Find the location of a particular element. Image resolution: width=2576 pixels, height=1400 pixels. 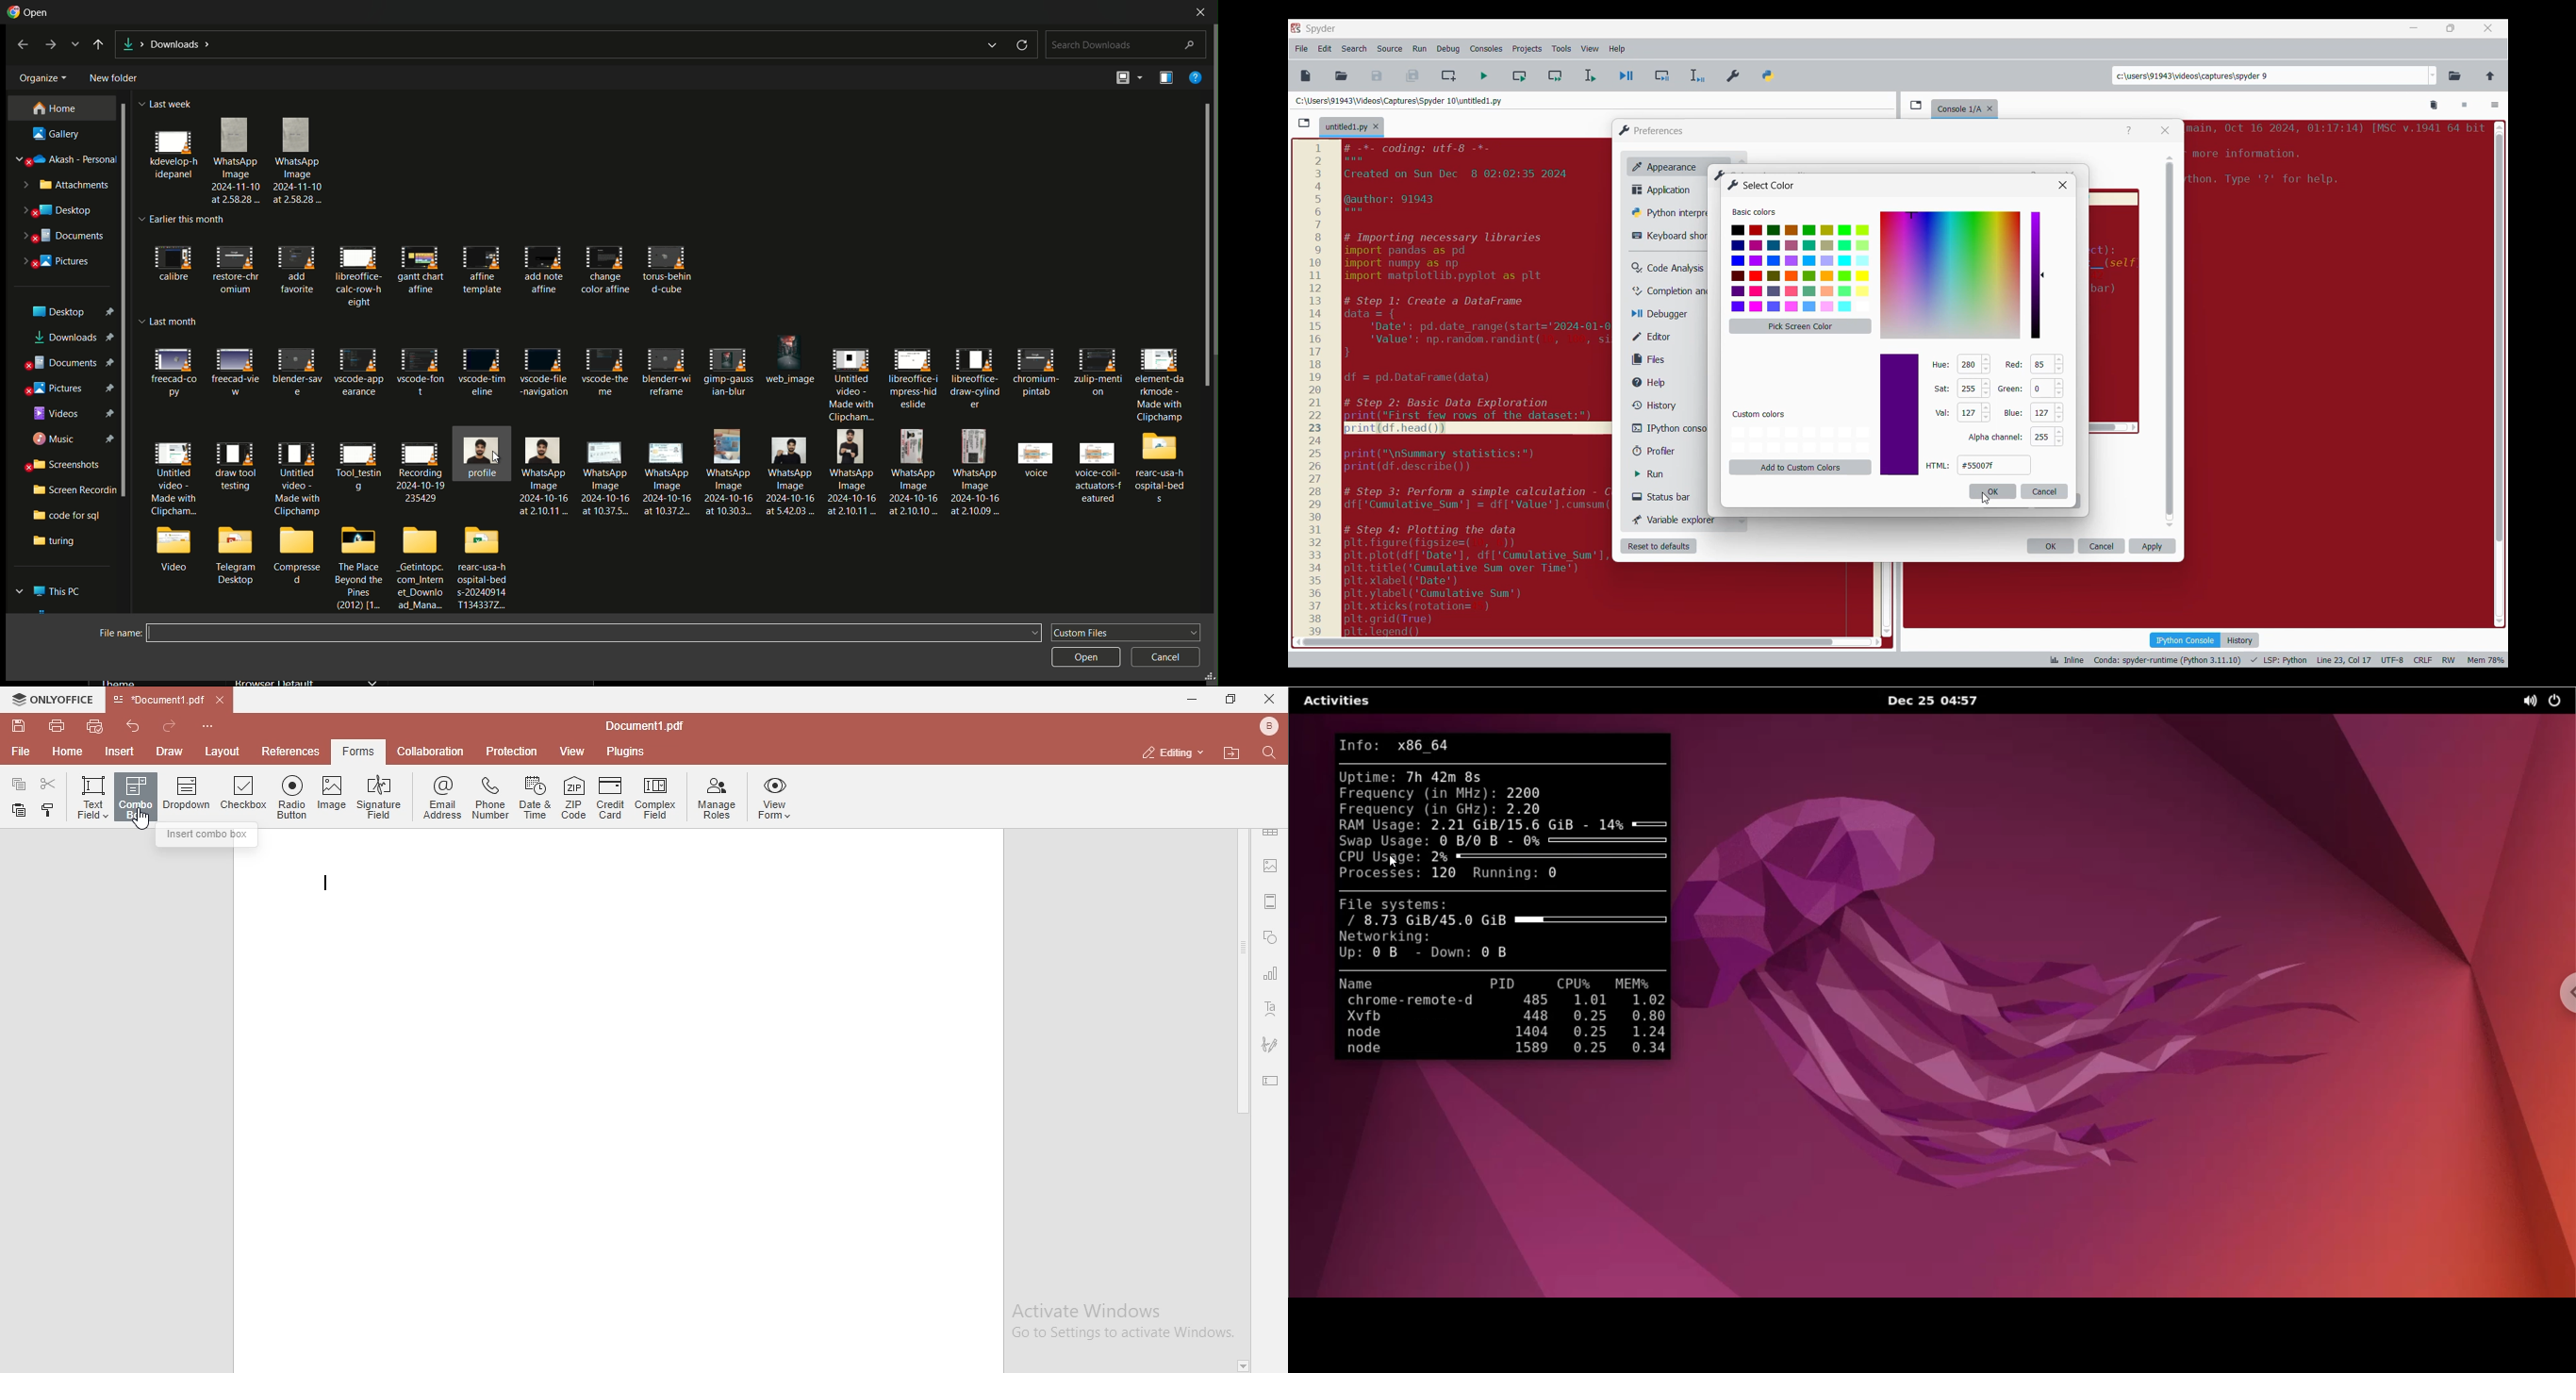

image is located at coordinates (332, 797).